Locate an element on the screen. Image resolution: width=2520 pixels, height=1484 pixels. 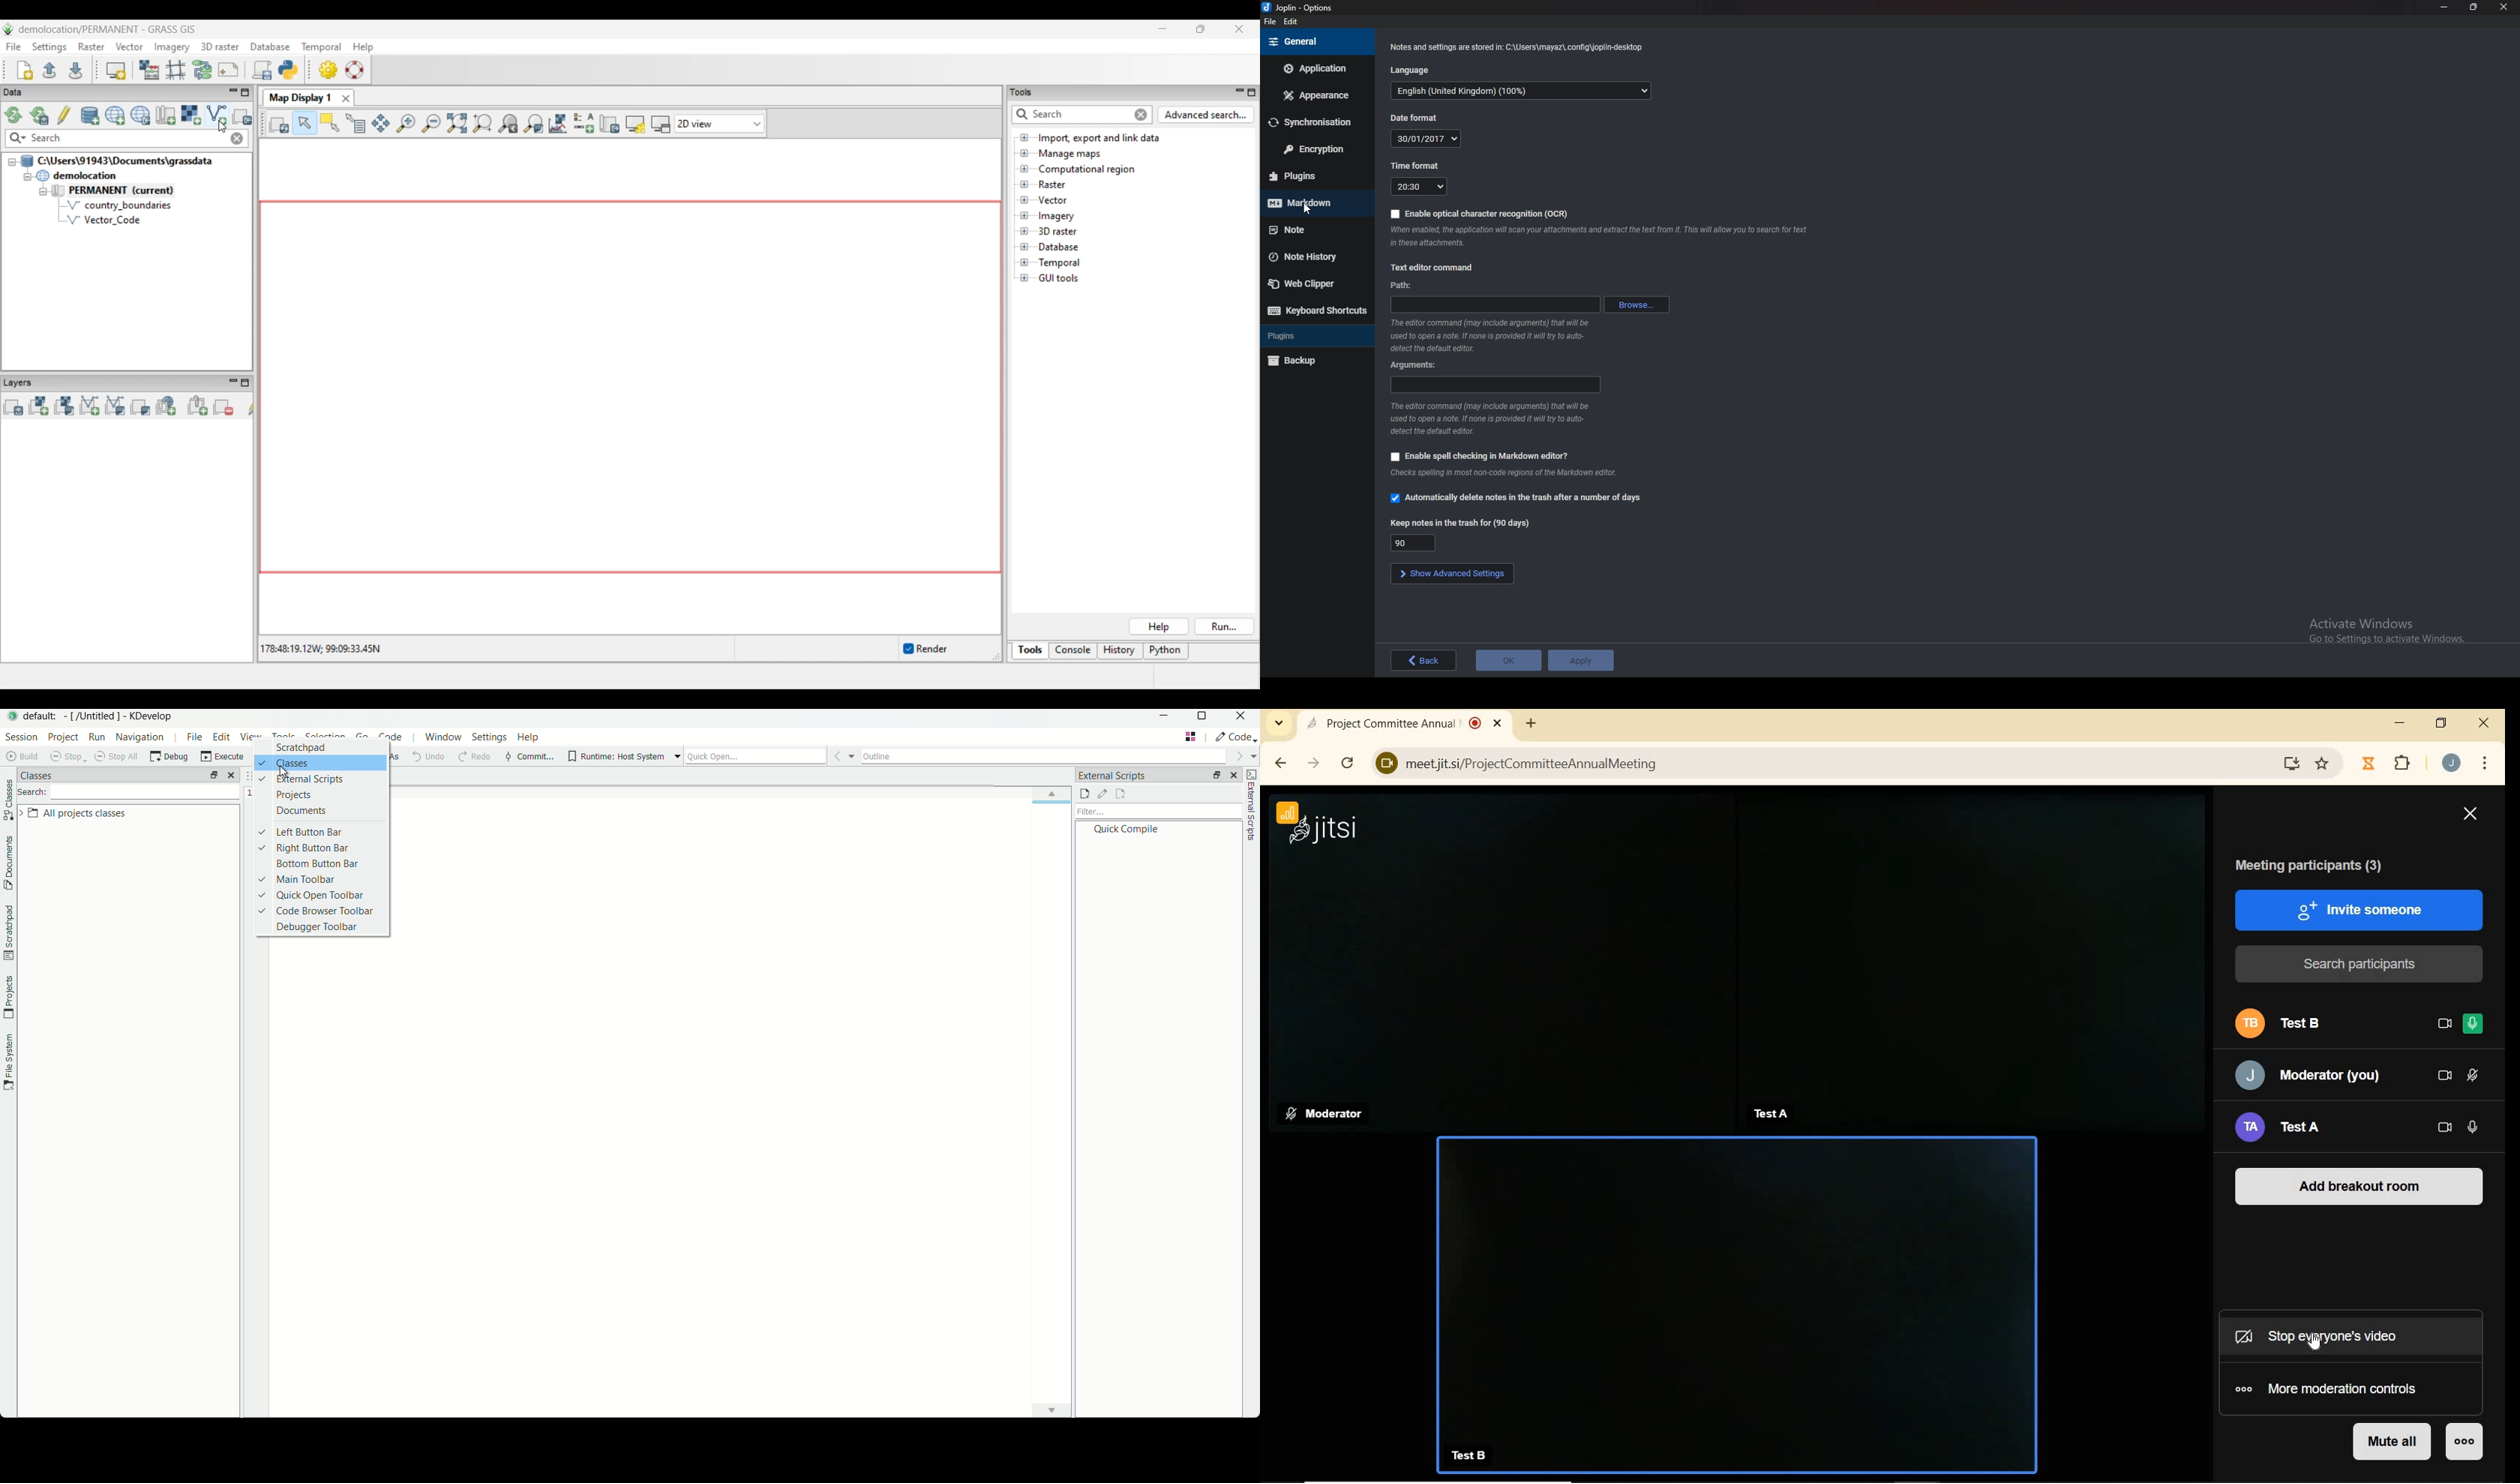
path is located at coordinates (1493, 303).